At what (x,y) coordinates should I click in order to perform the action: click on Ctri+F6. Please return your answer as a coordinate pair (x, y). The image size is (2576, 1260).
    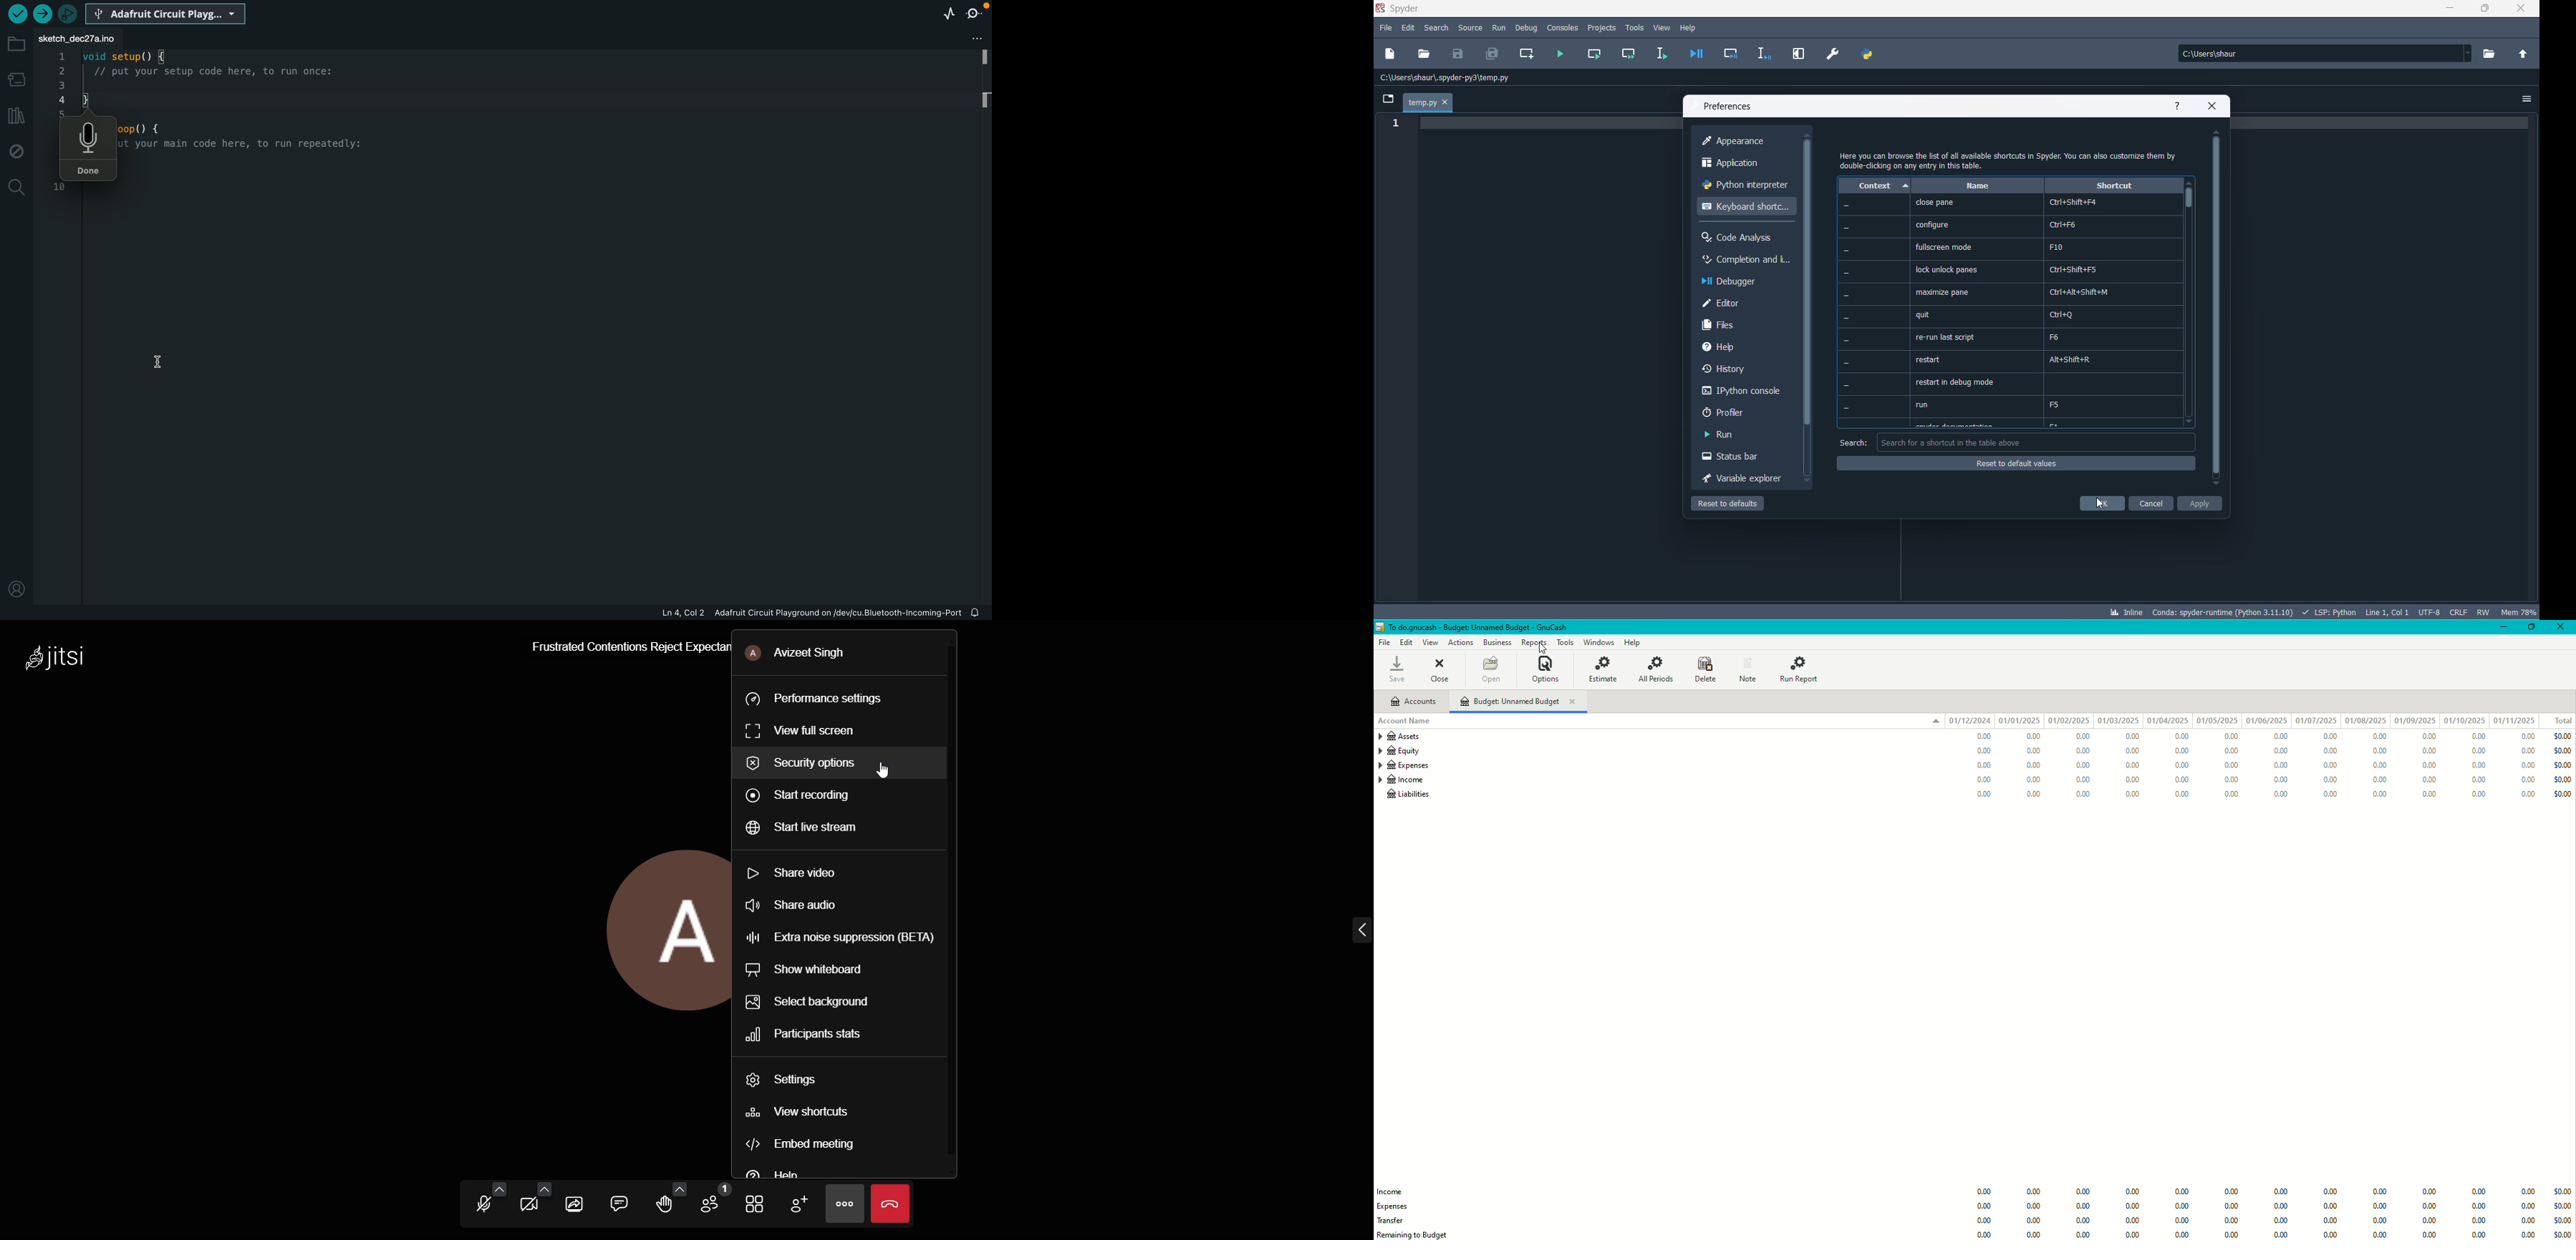
    Looking at the image, I should click on (2065, 224).